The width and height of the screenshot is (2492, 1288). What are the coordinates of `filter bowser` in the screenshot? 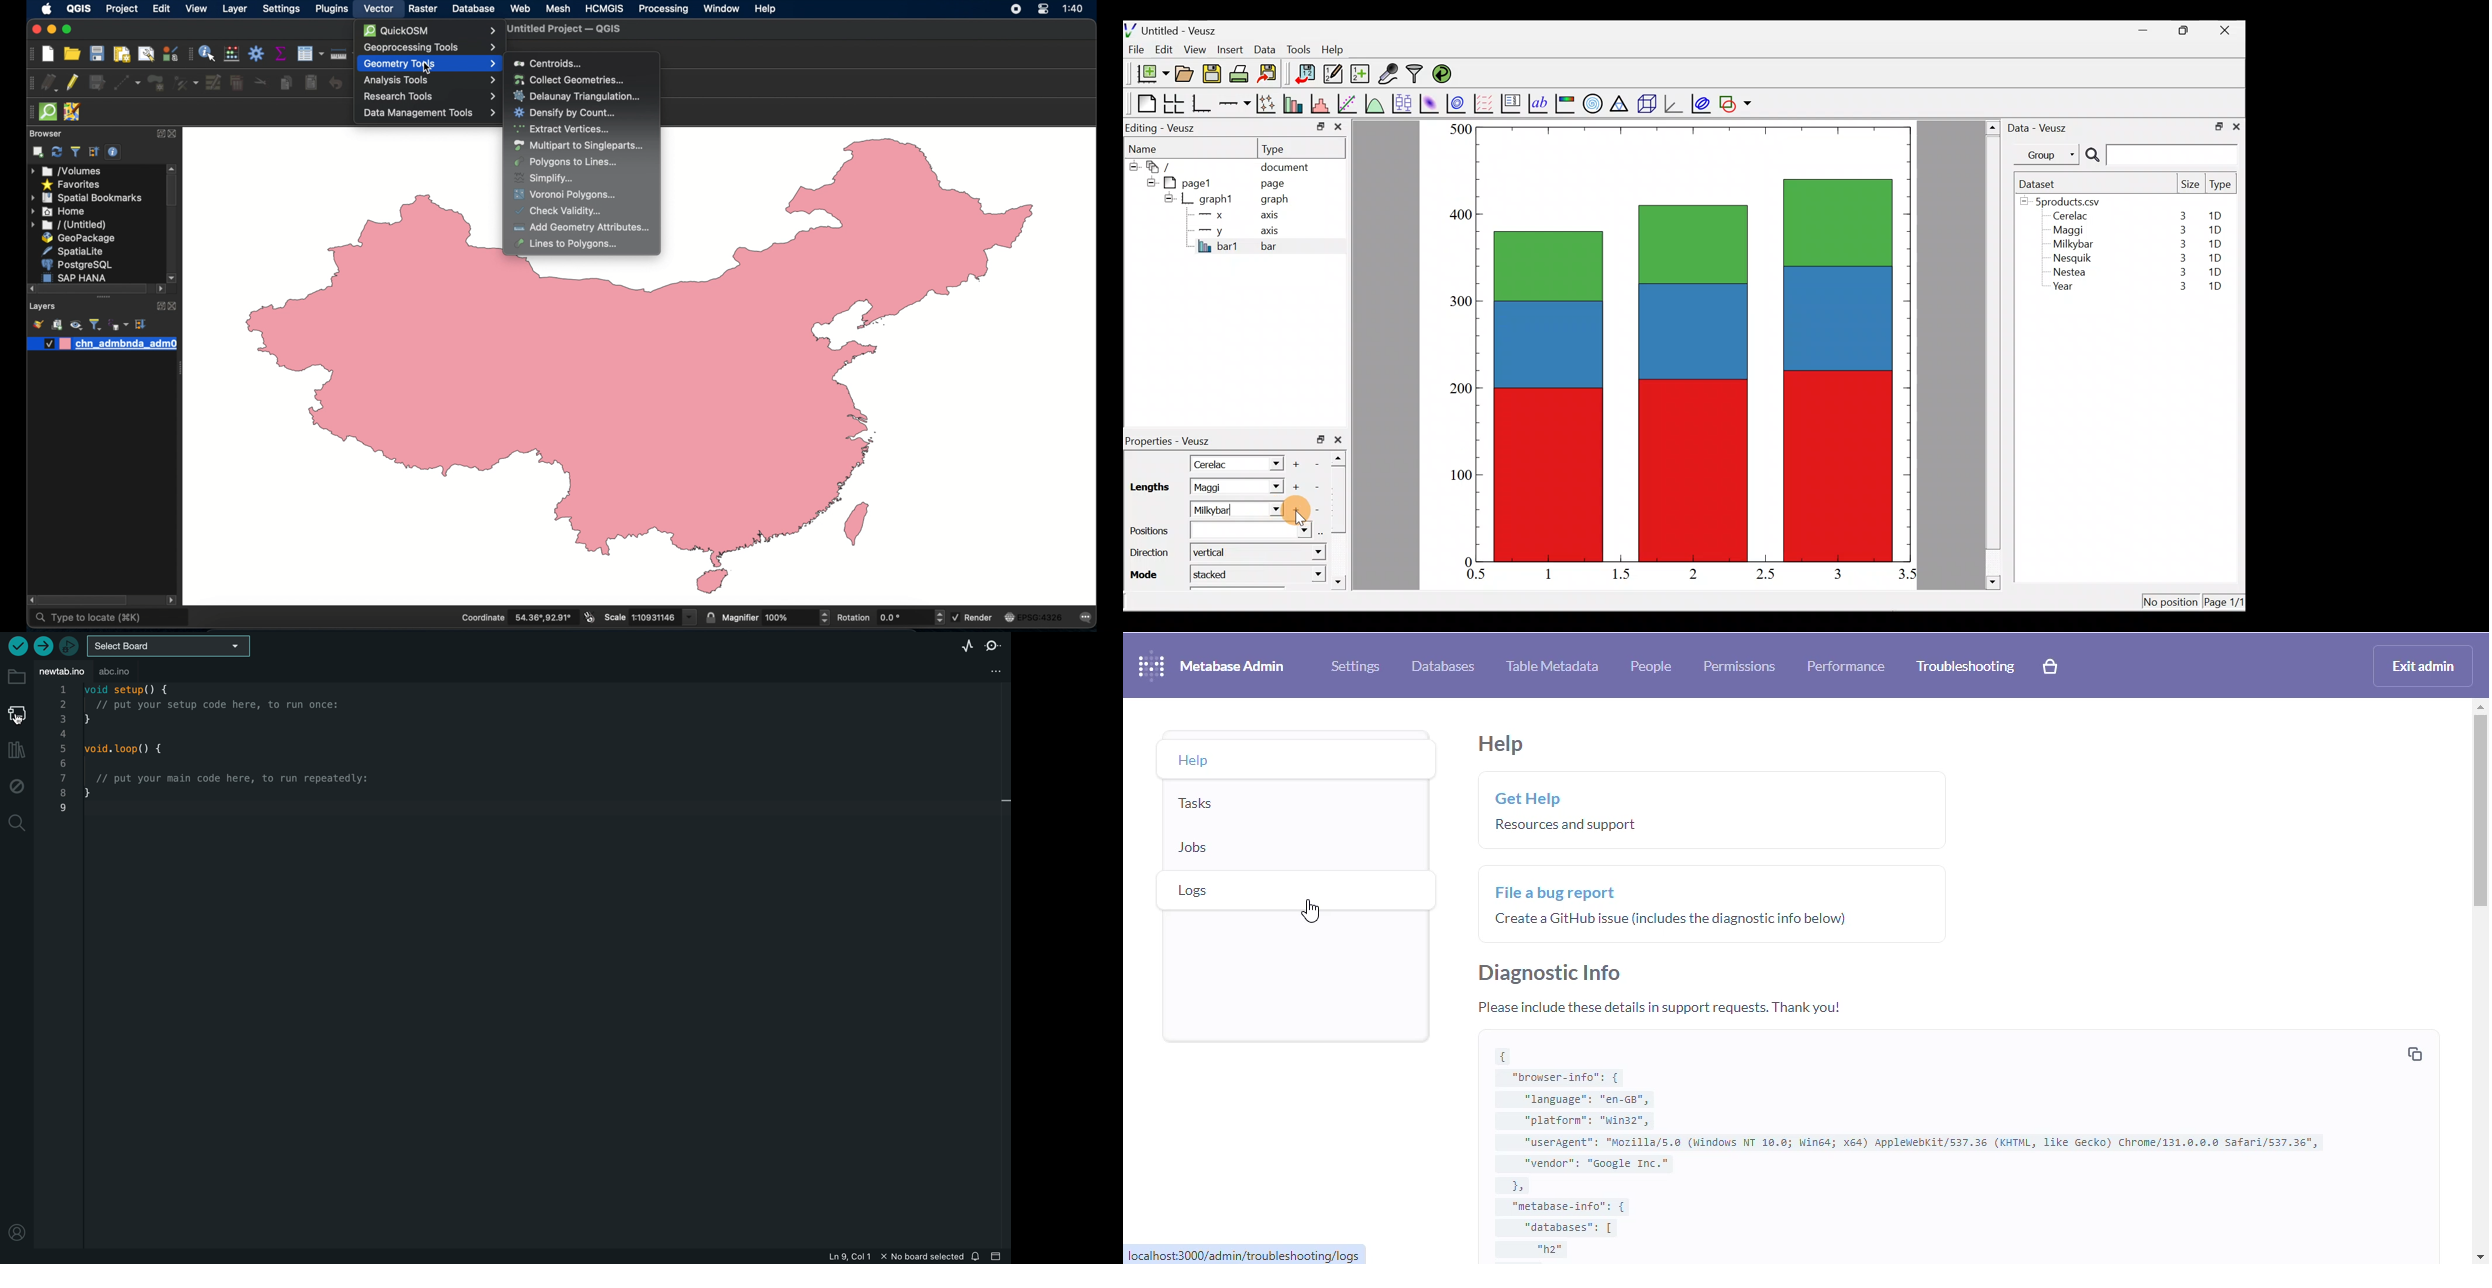 It's located at (74, 152).